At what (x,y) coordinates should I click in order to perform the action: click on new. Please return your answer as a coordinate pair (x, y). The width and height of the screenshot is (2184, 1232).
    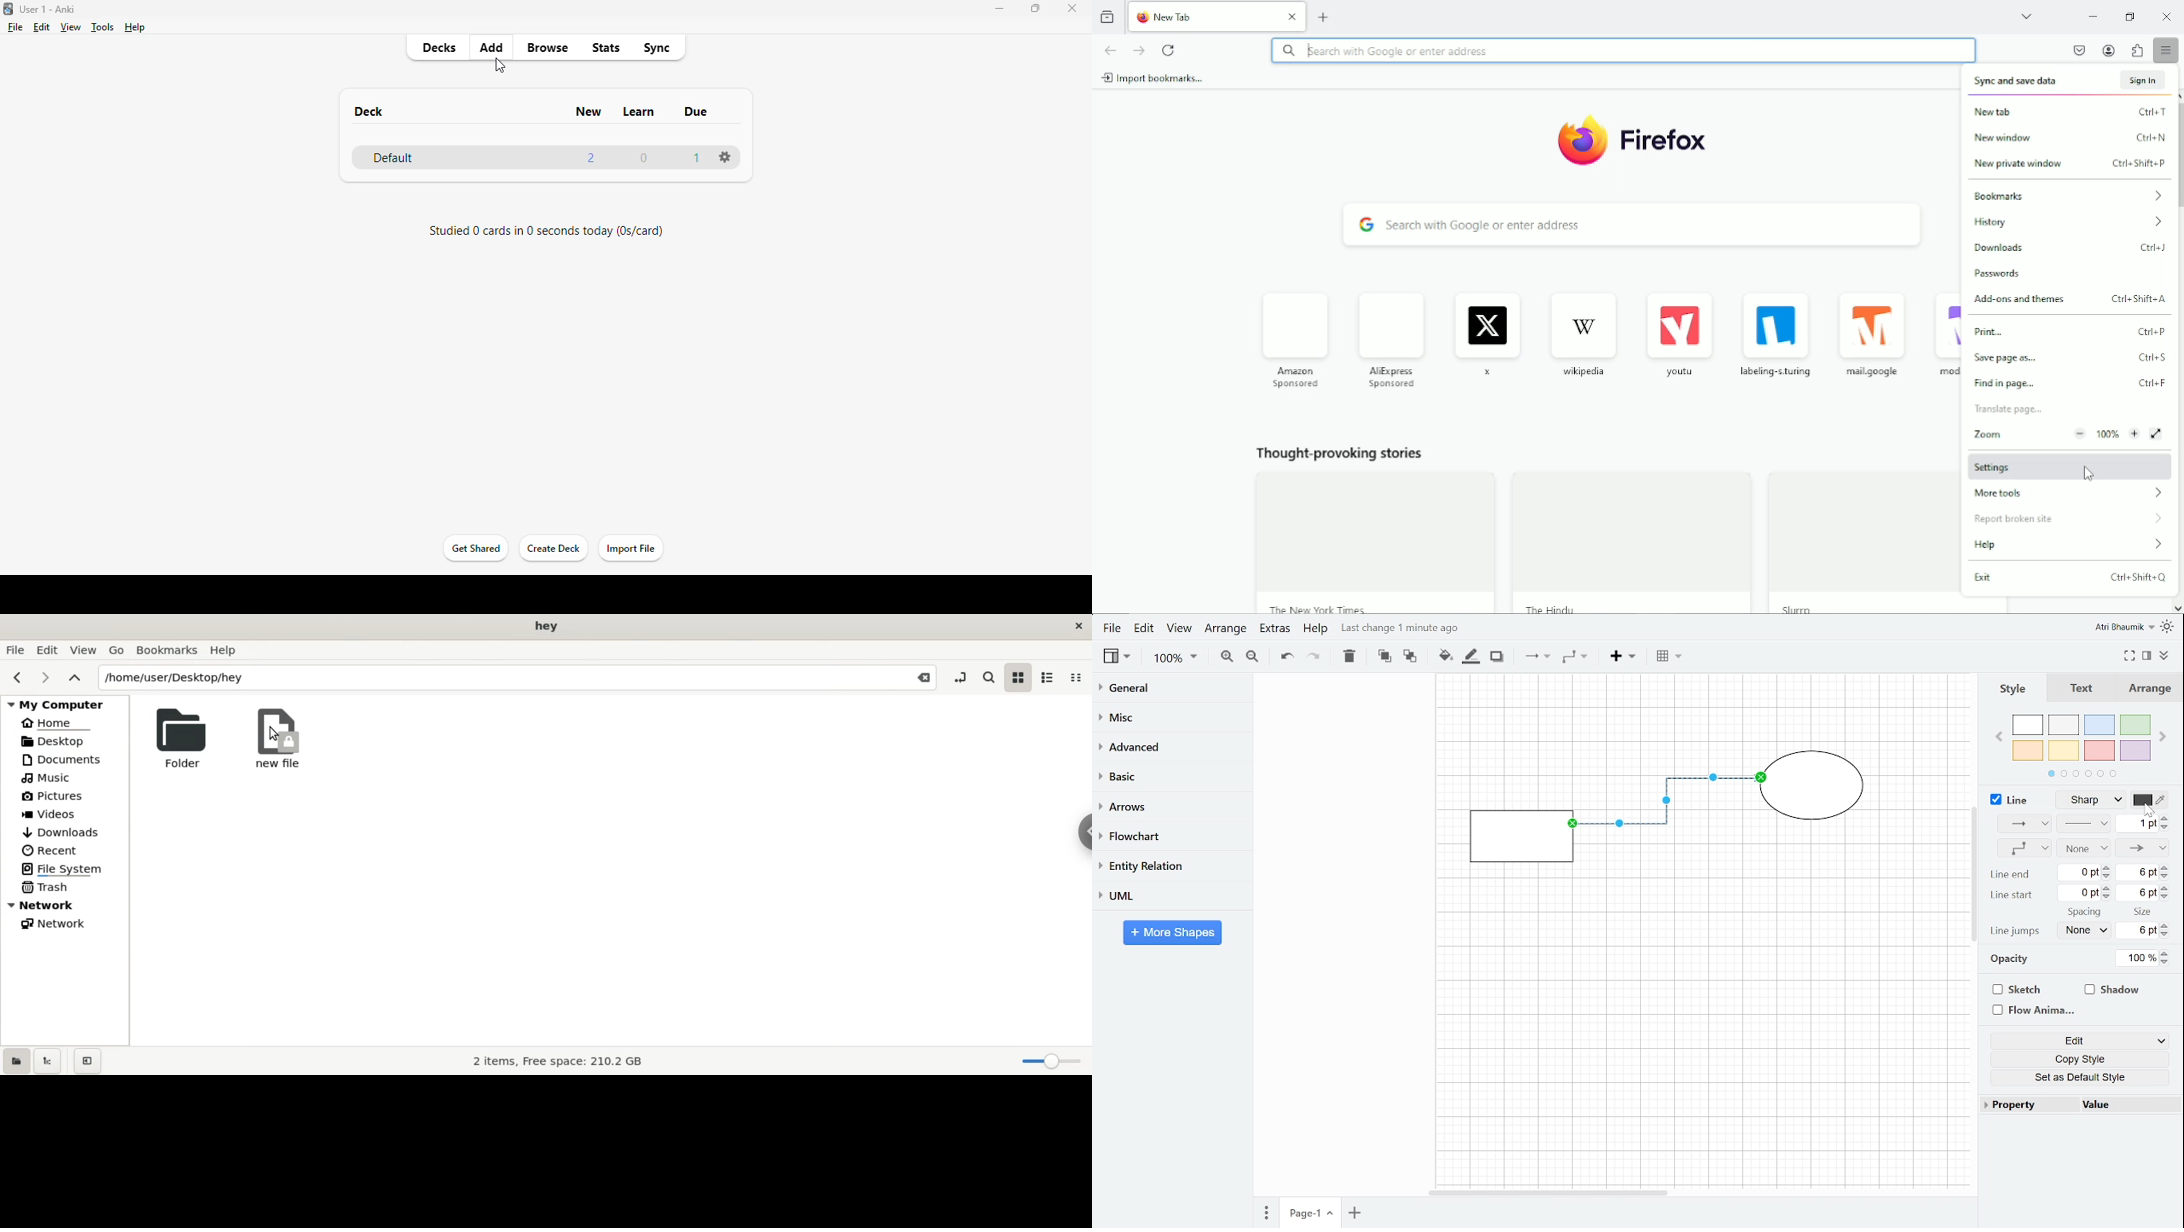
    Looking at the image, I should click on (589, 112).